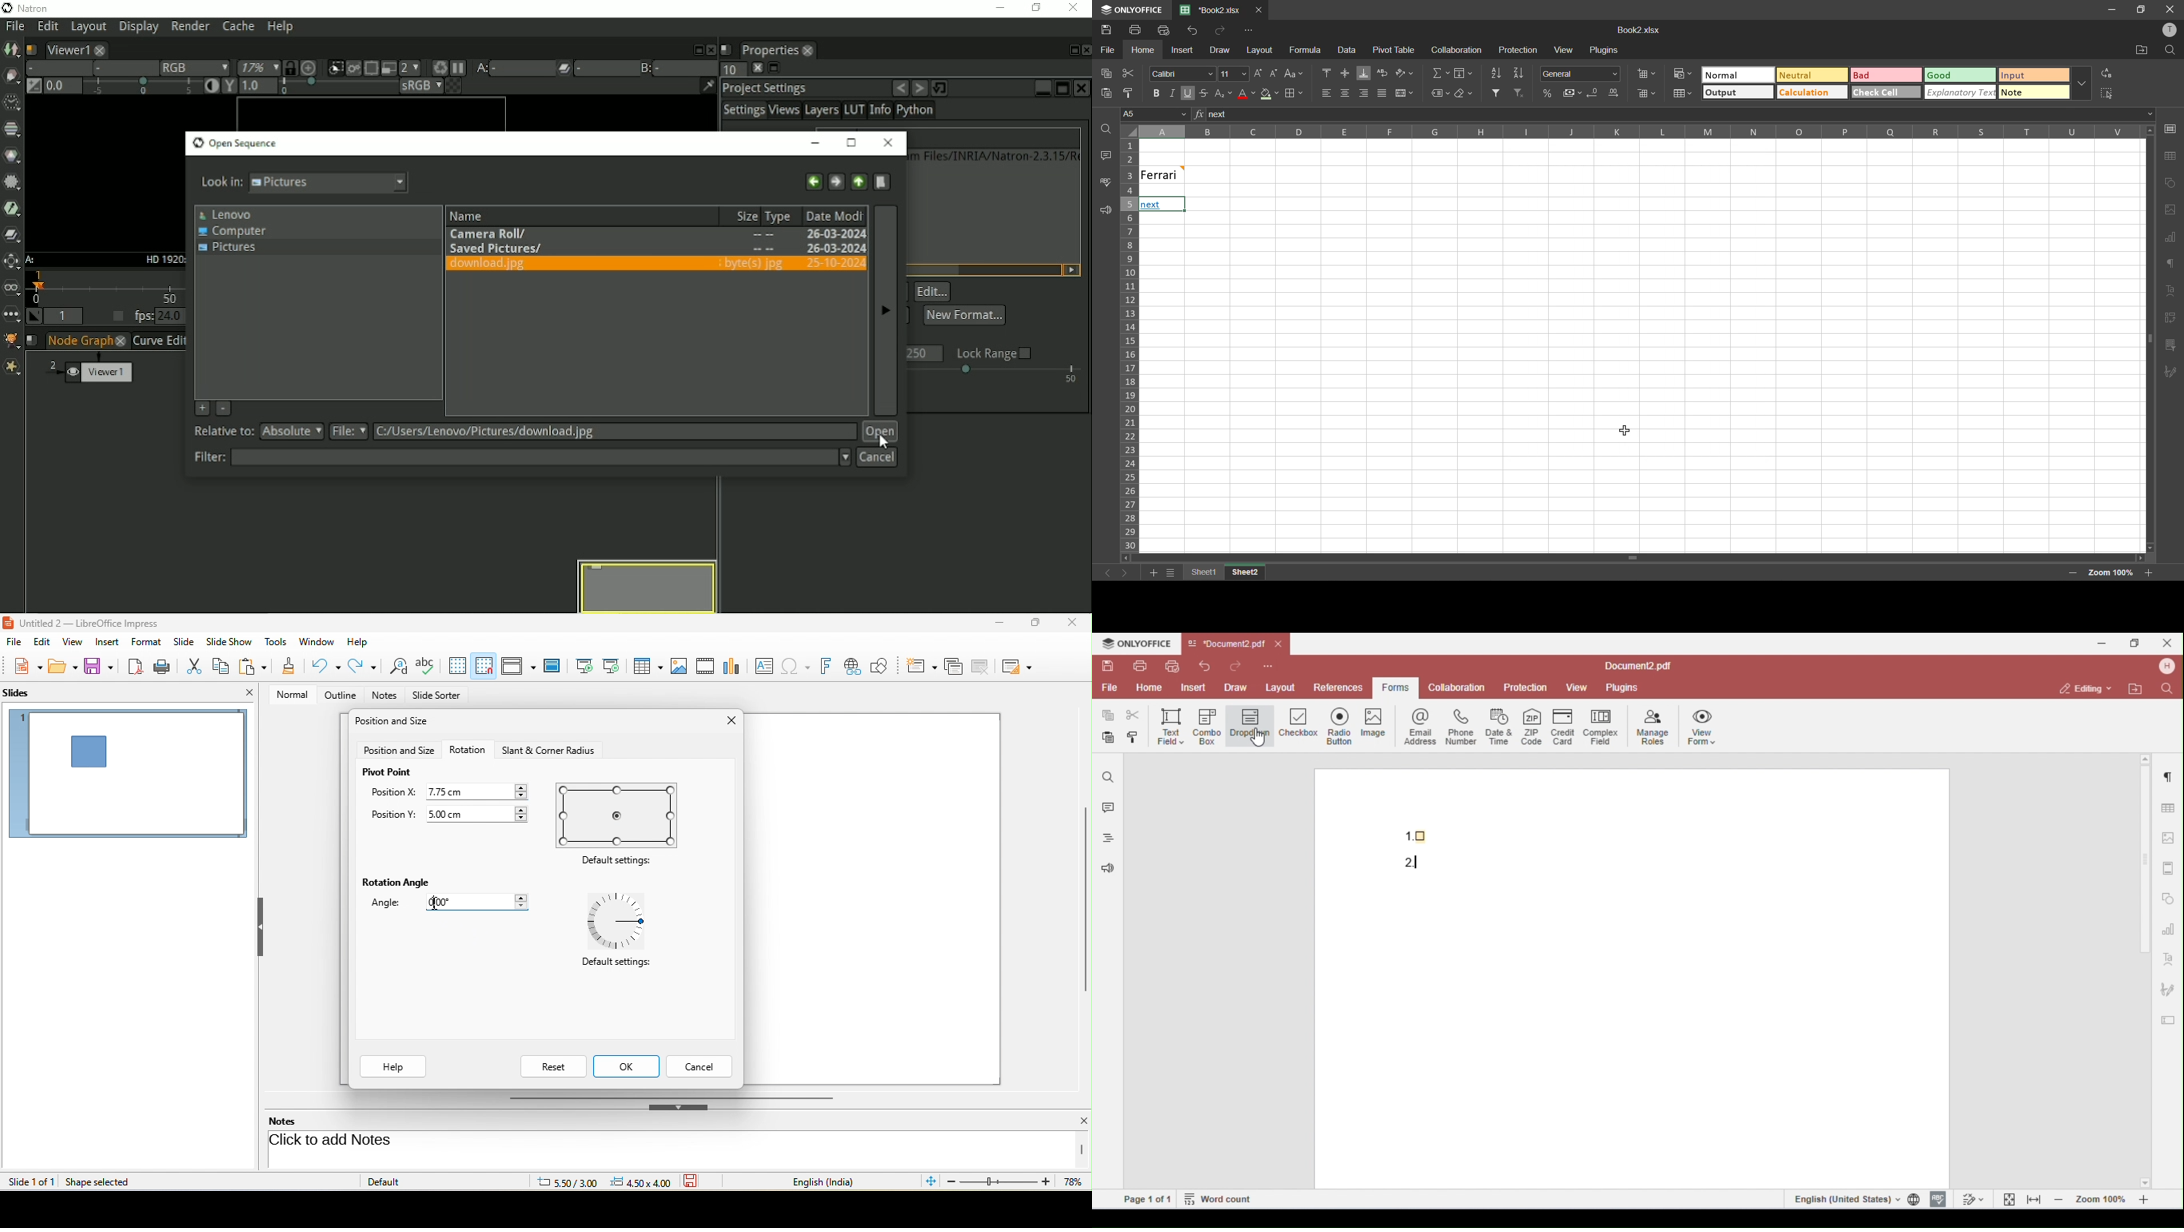 The width and height of the screenshot is (2184, 1232). I want to click on select all, so click(2107, 93).